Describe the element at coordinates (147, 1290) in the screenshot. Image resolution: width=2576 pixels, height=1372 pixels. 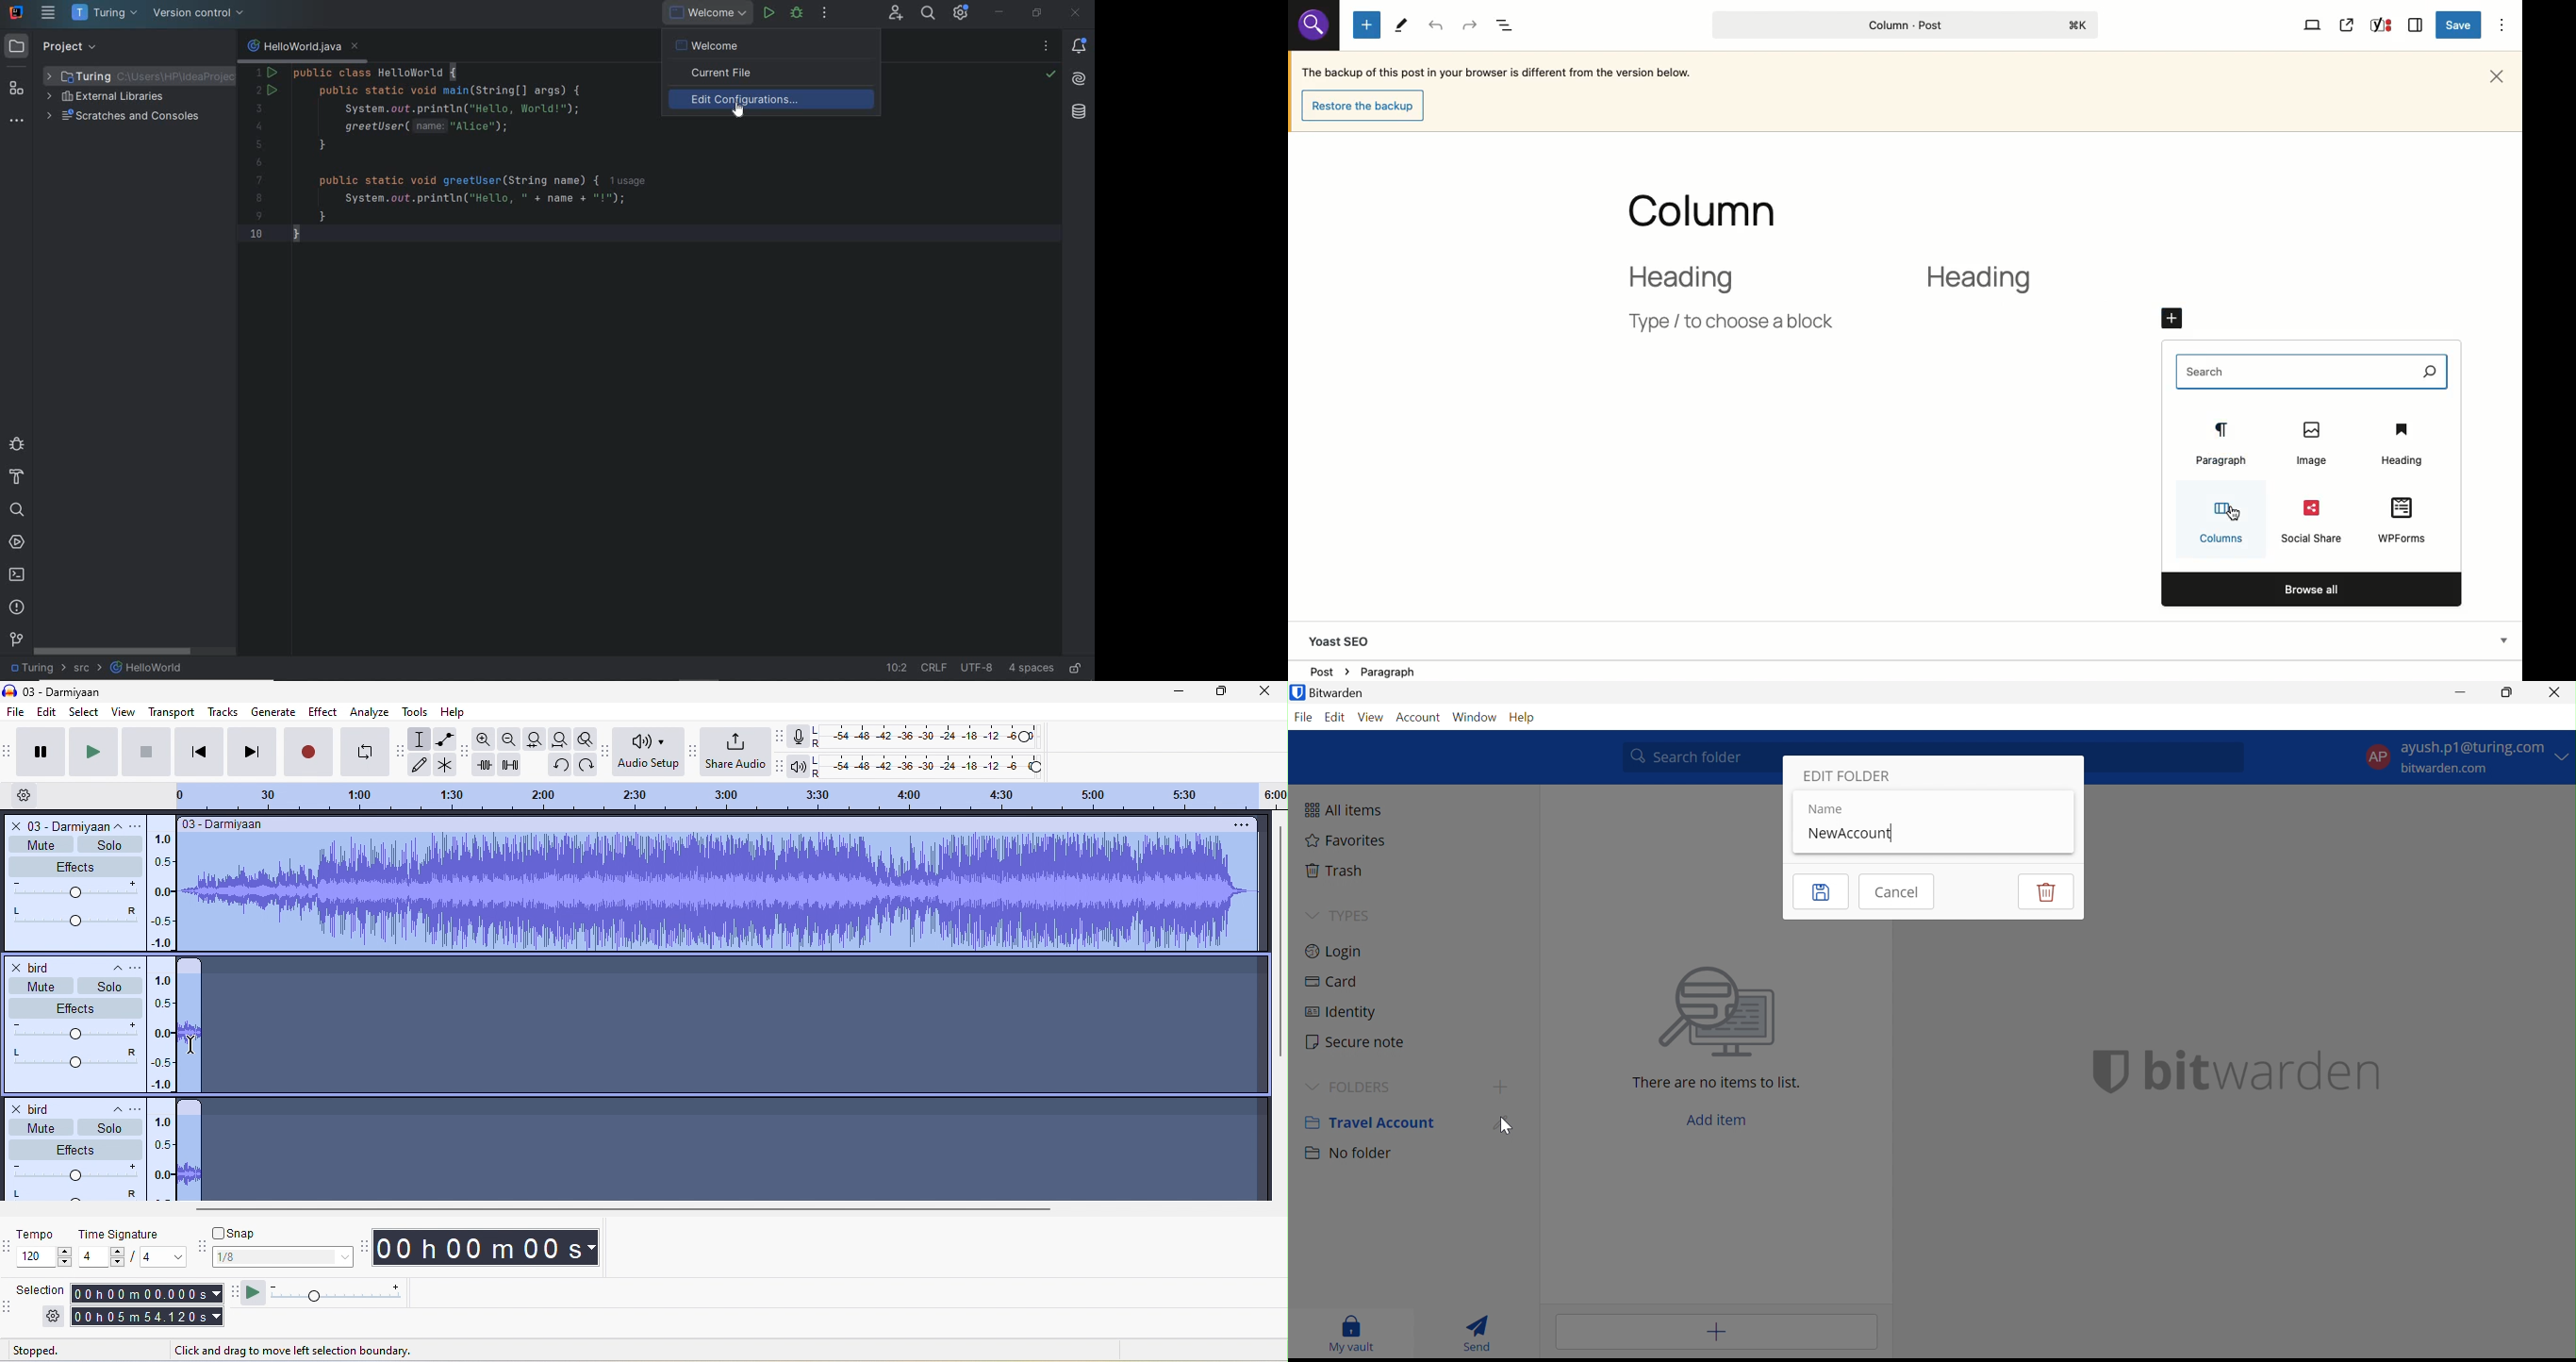
I see `00 h 00 m 00. 000 s` at that location.